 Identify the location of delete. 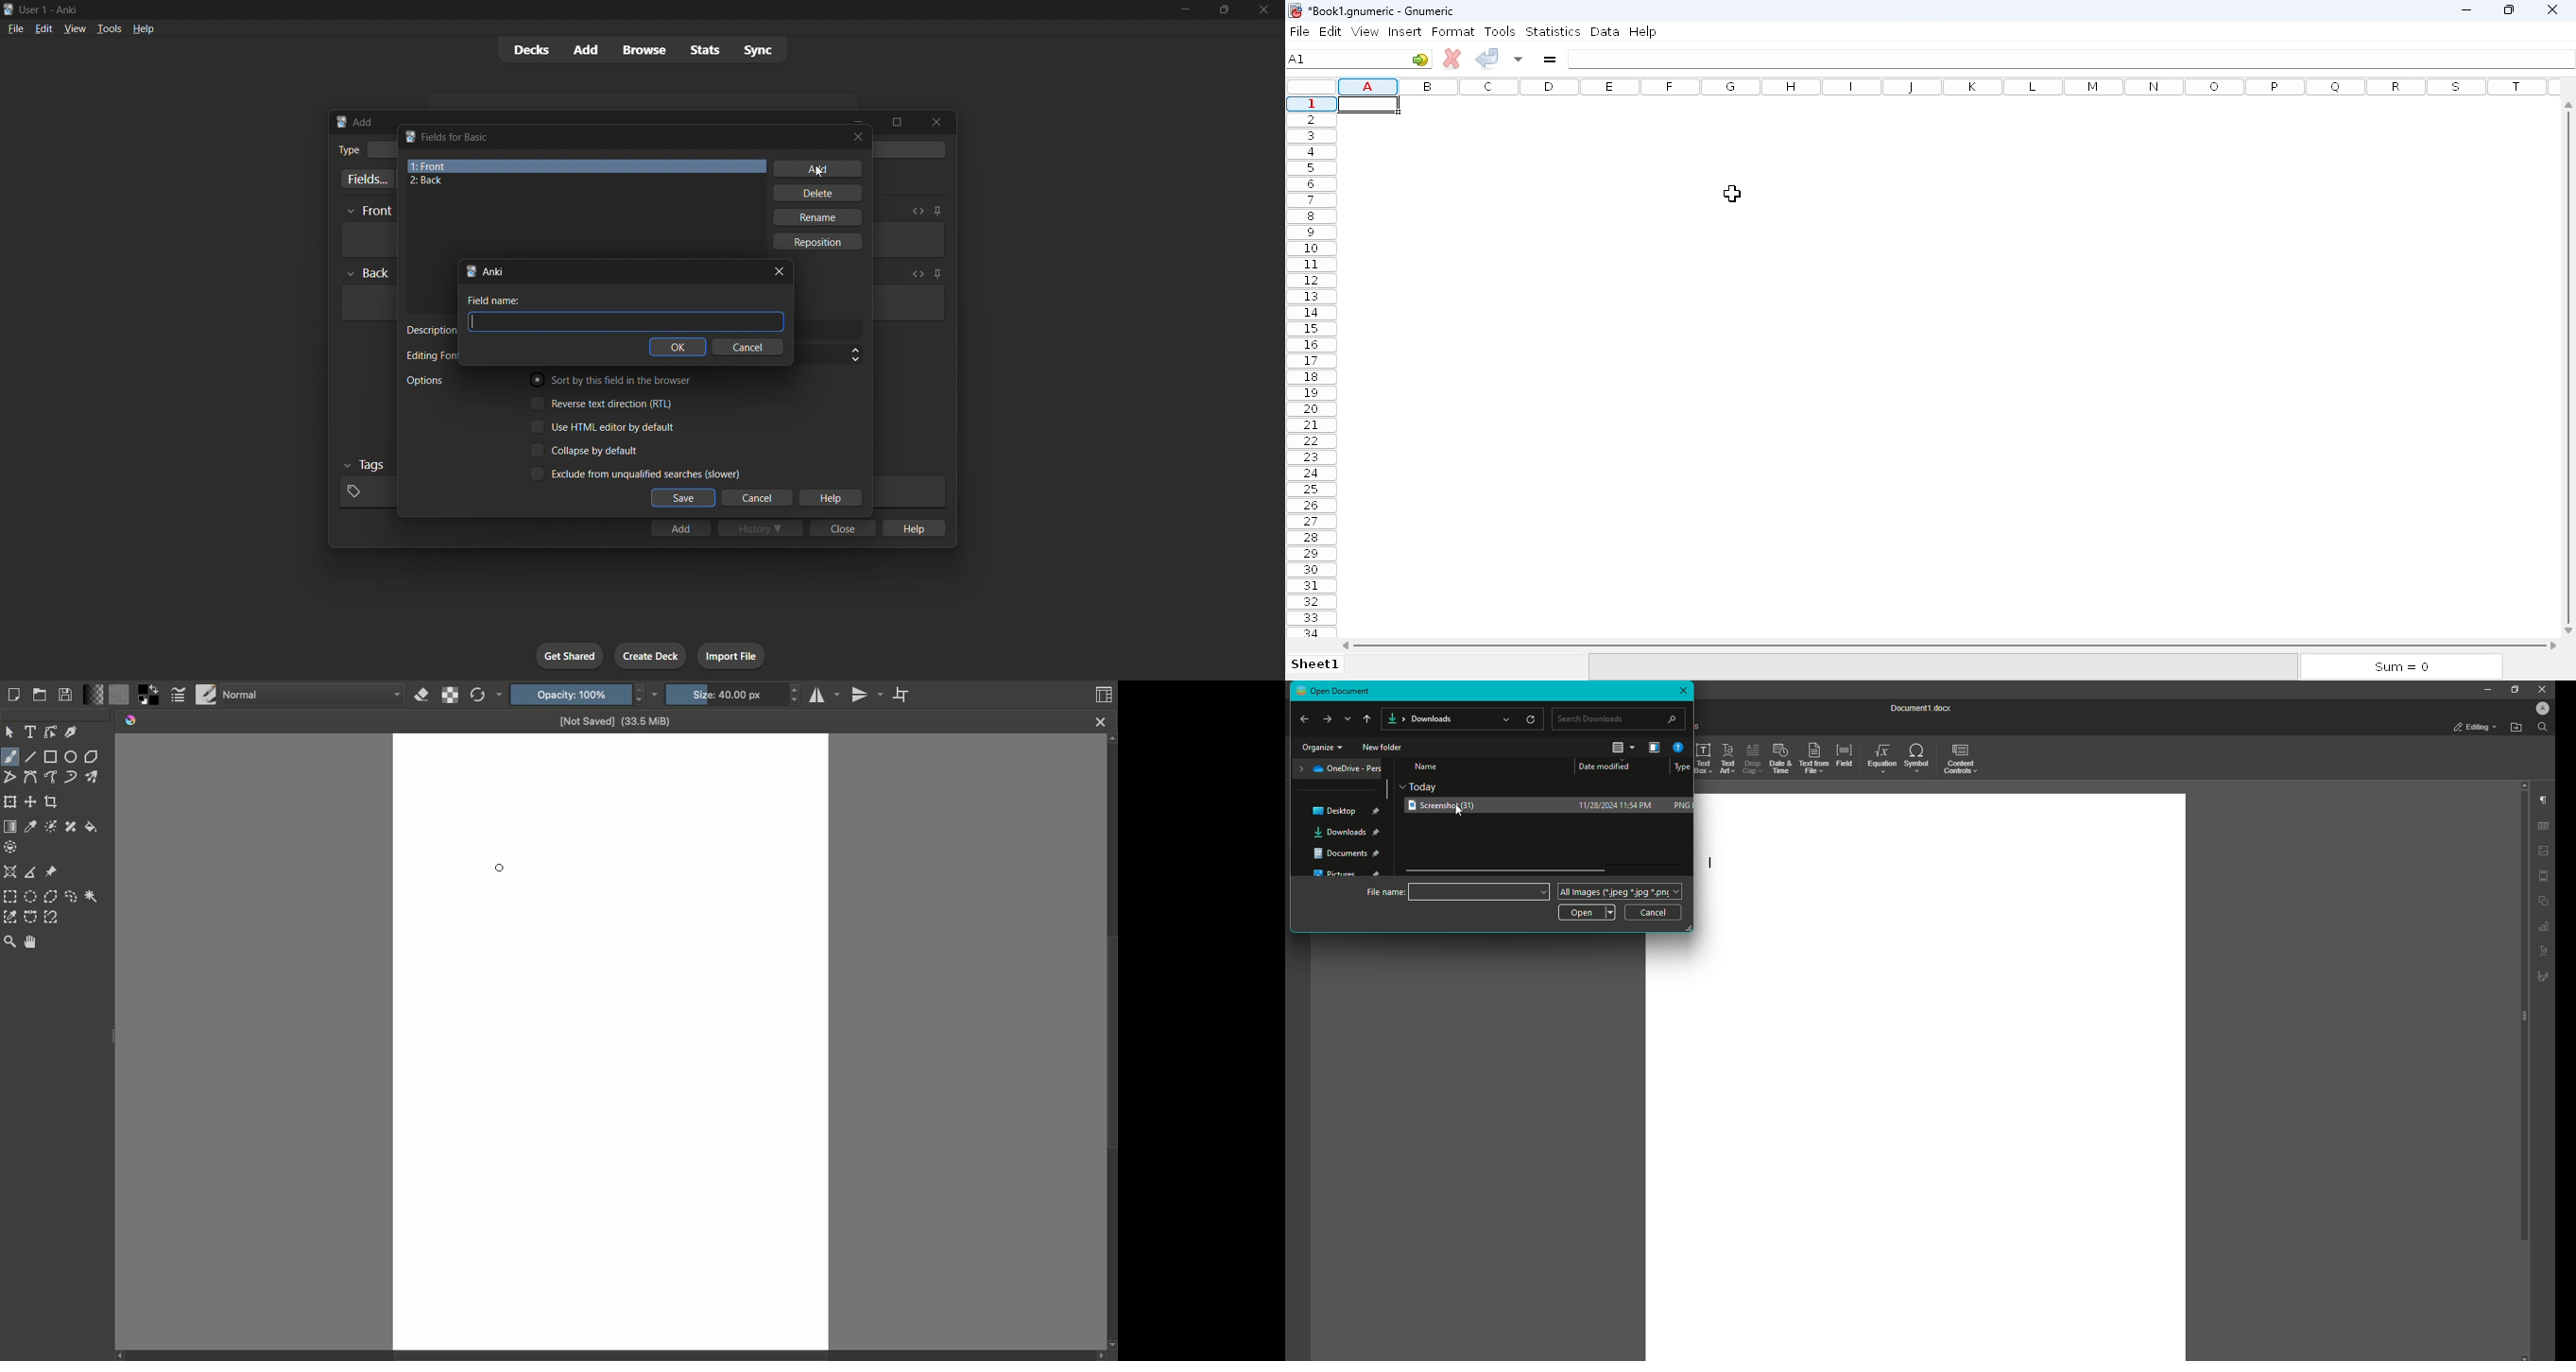
(820, 193).